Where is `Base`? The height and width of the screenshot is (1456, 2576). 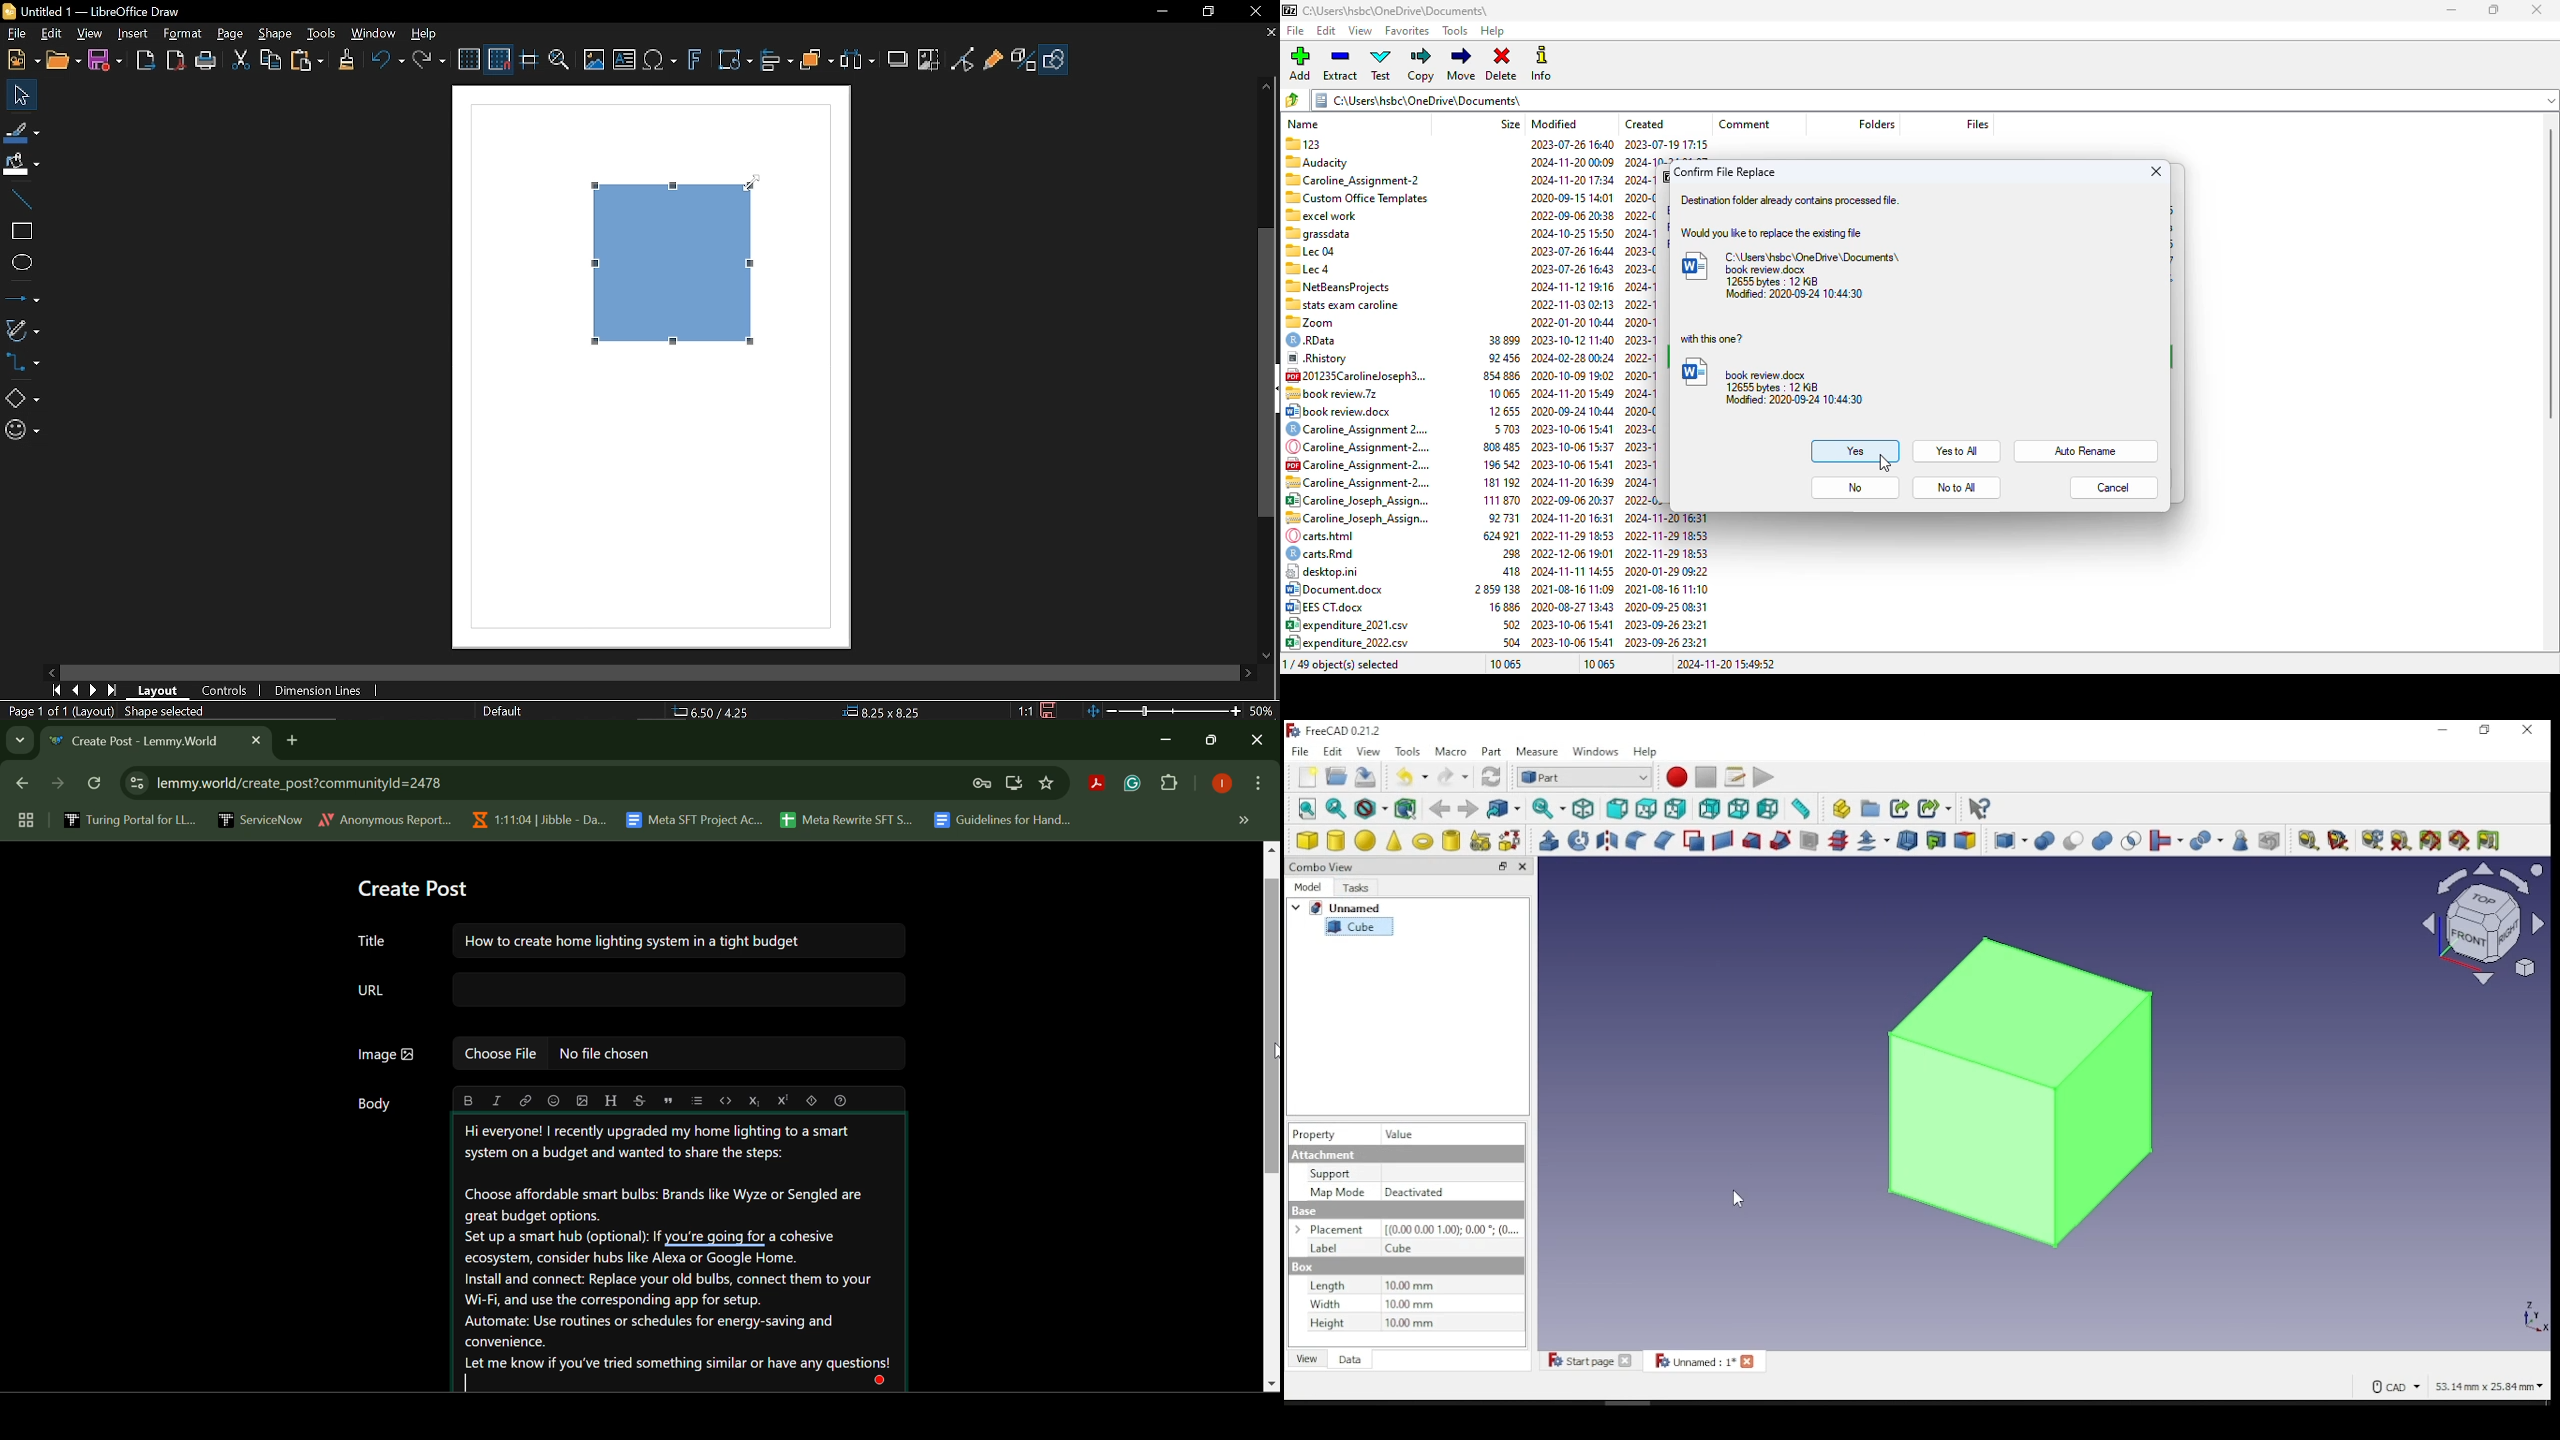
Base is located at coordinates (1302, 1268).